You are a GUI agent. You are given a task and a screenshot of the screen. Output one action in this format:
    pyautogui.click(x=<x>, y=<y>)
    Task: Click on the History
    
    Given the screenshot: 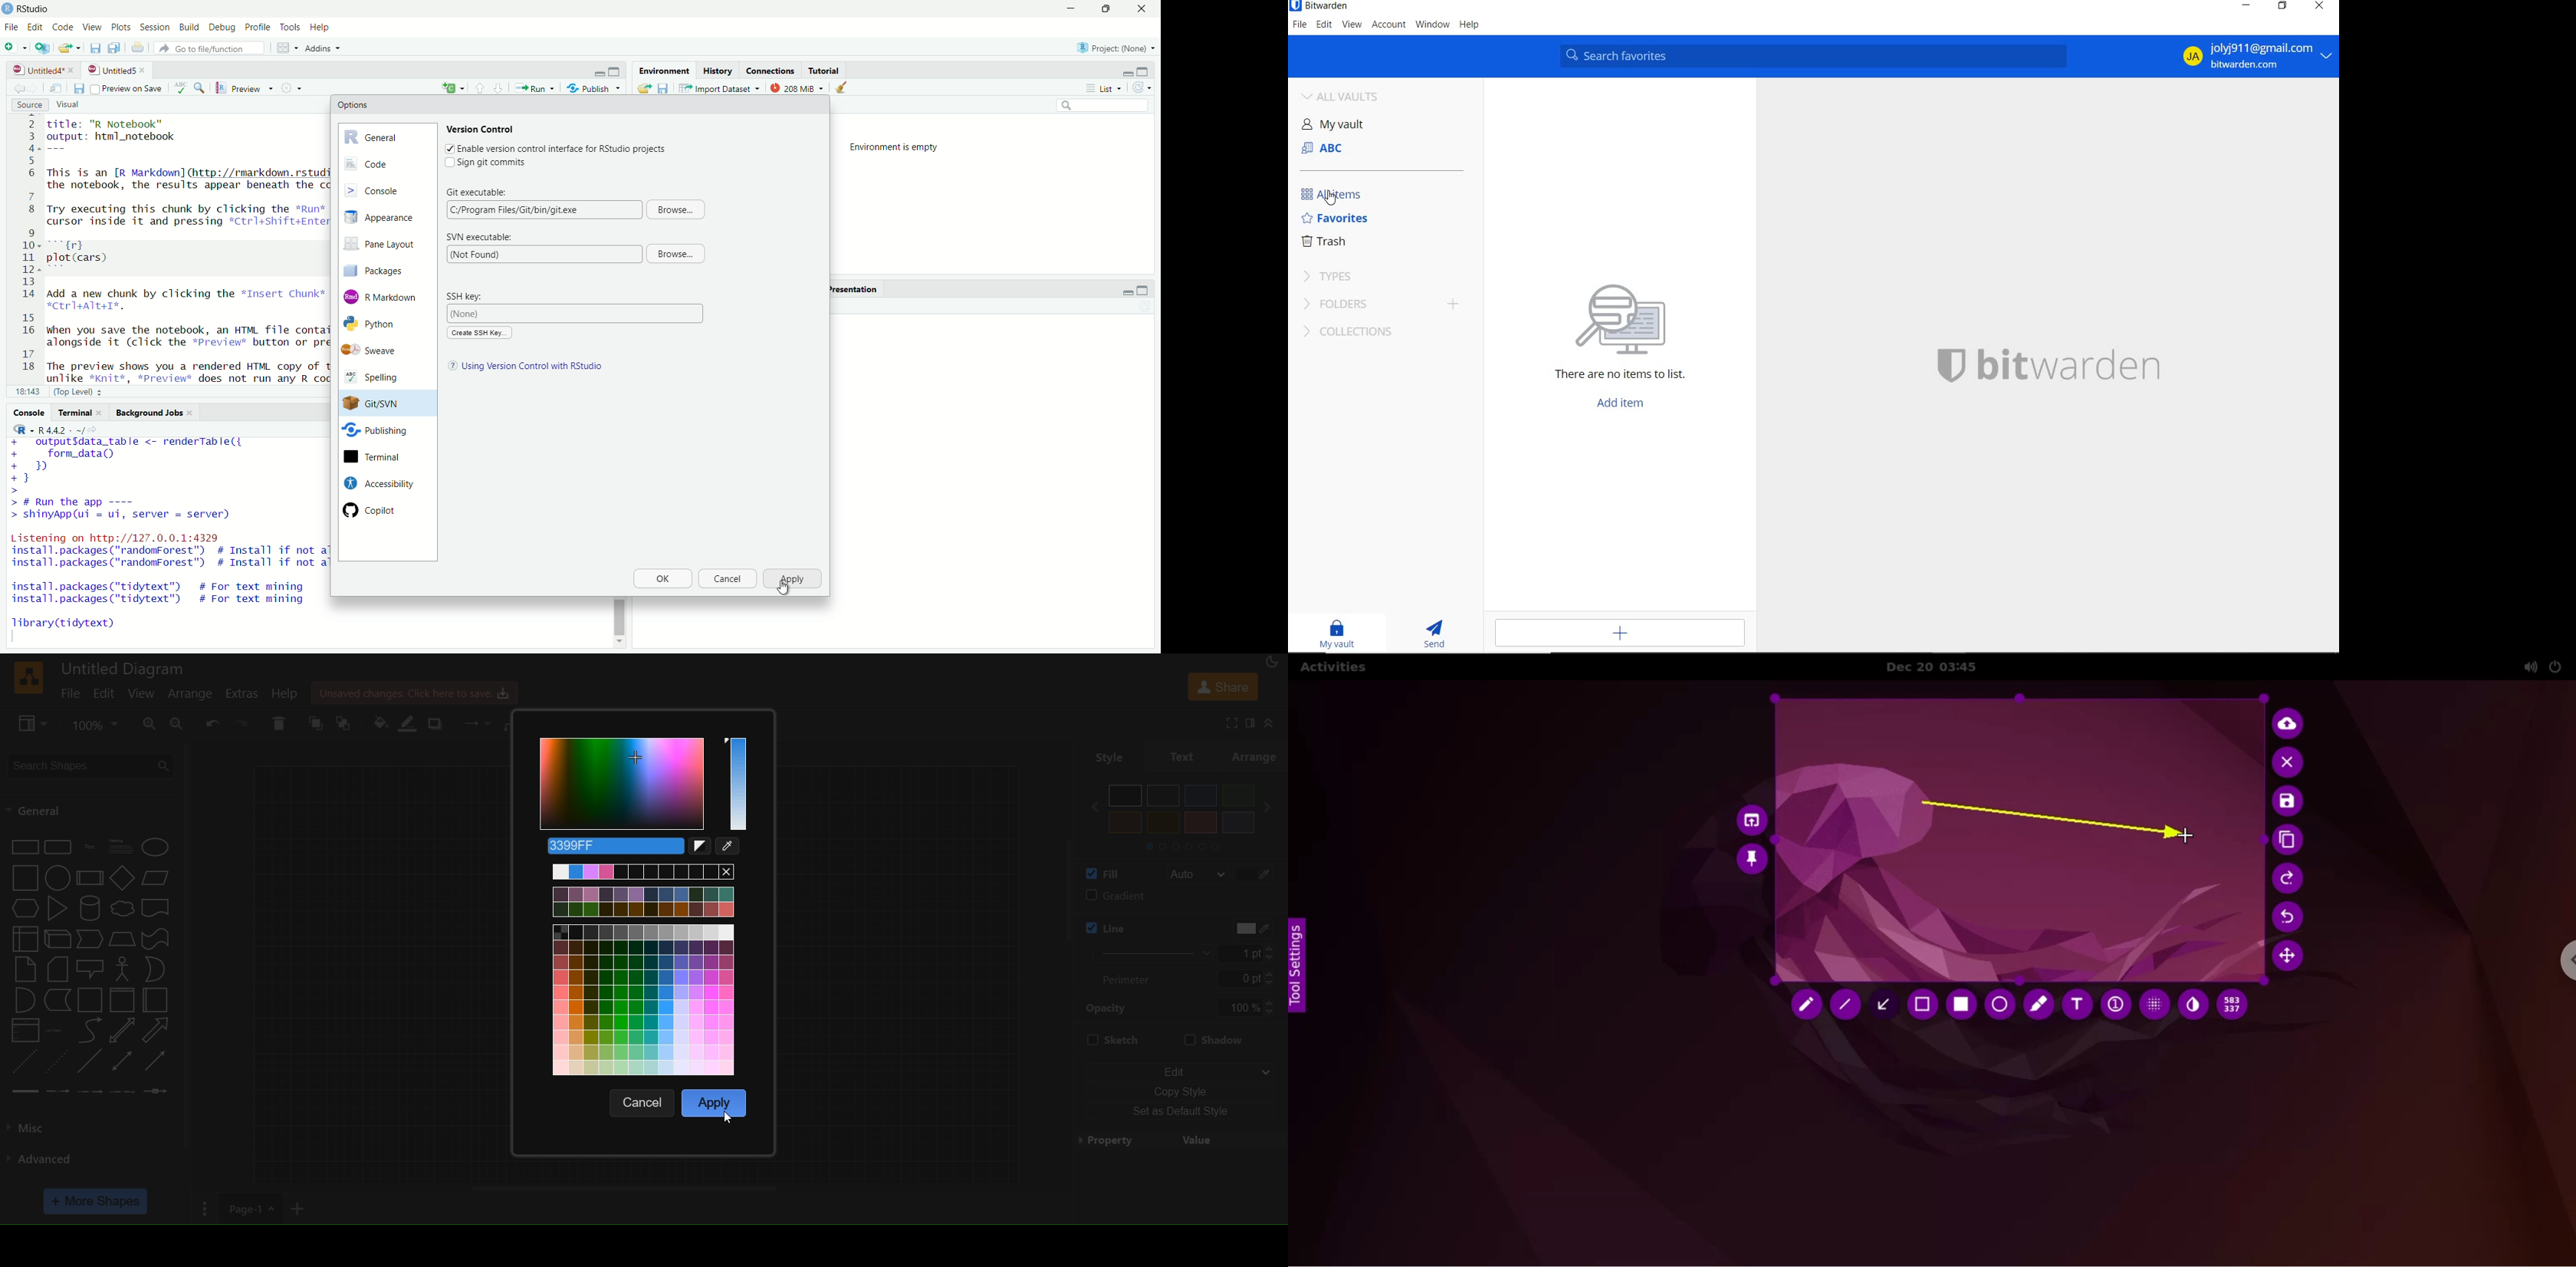 What is the action you would take?
    pyautogui.click(x=717, y=70)
    